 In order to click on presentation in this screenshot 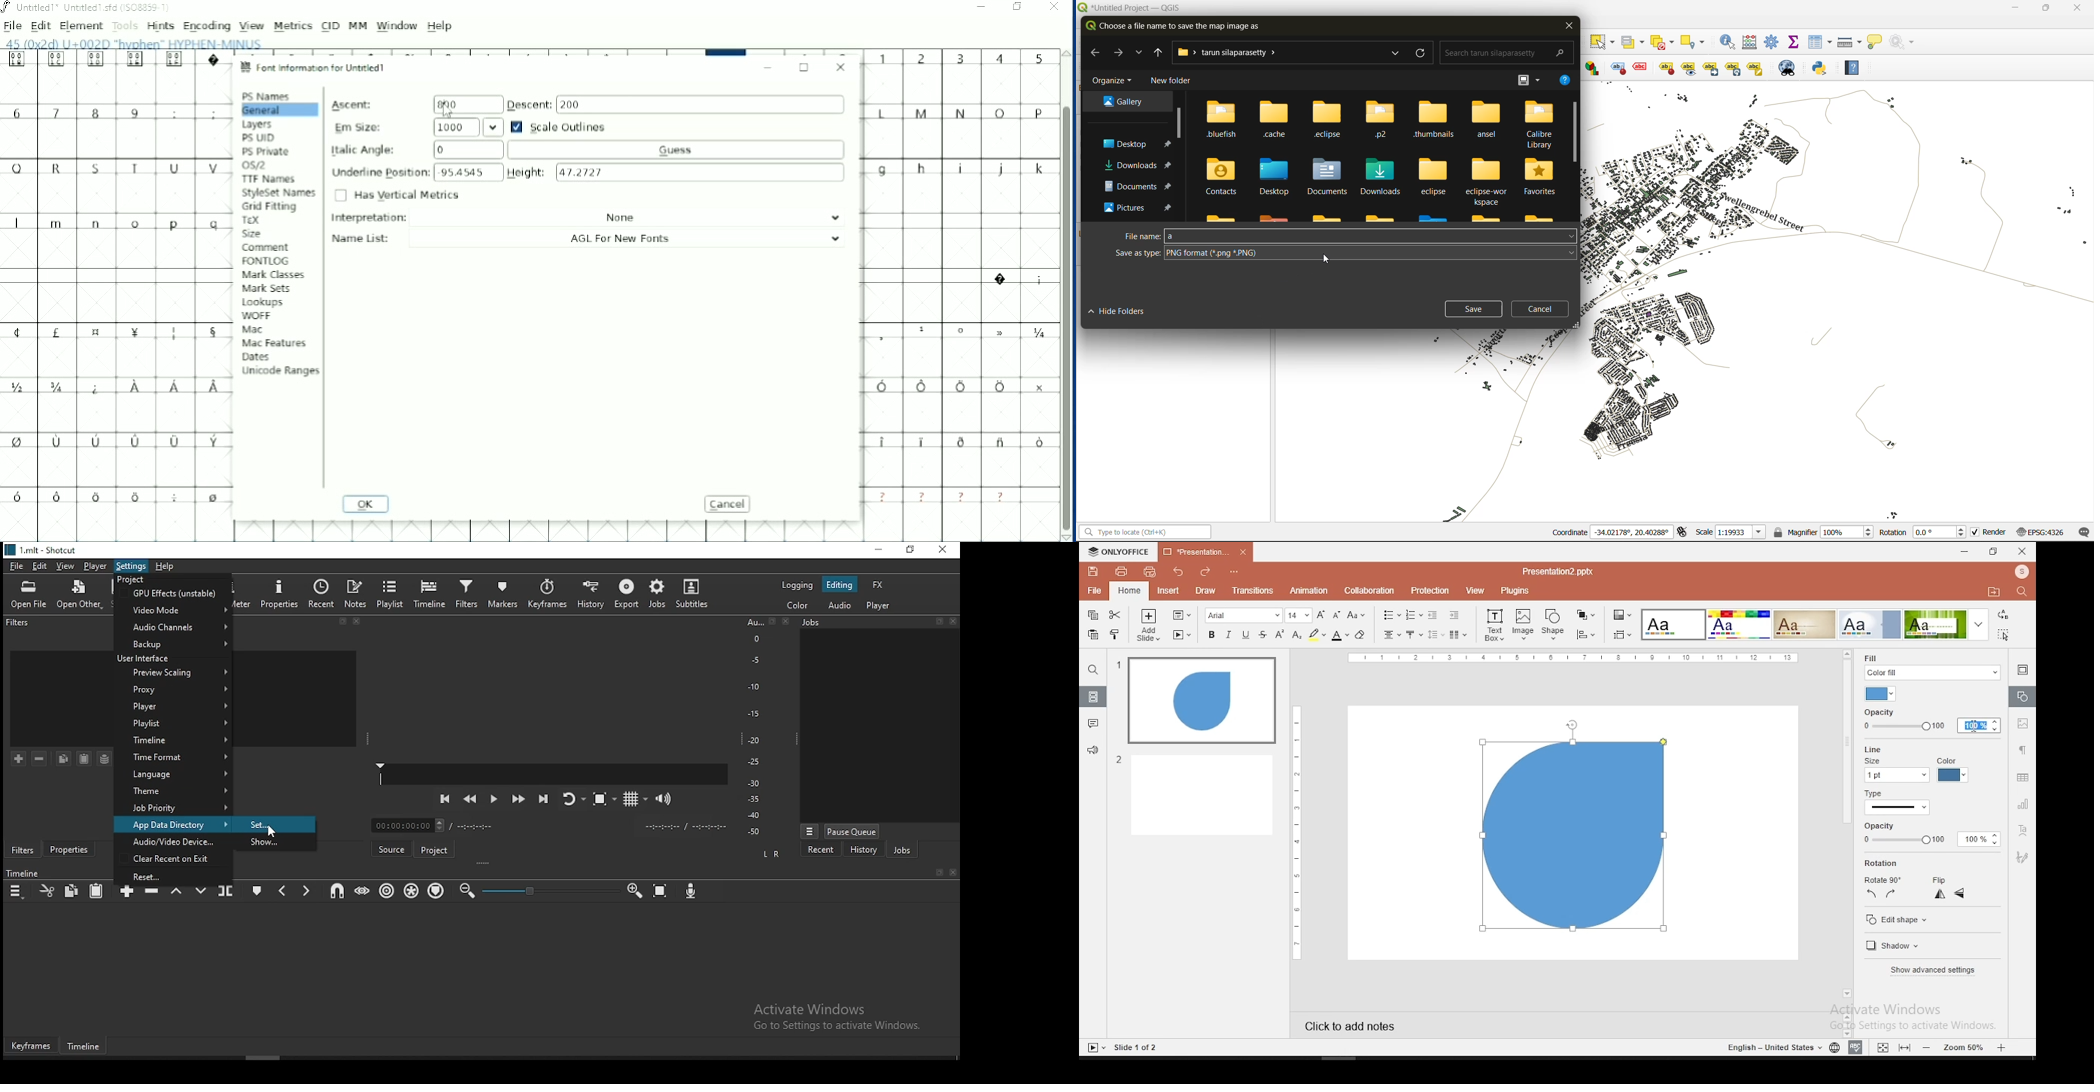, I will do `click(1556, 571)`.